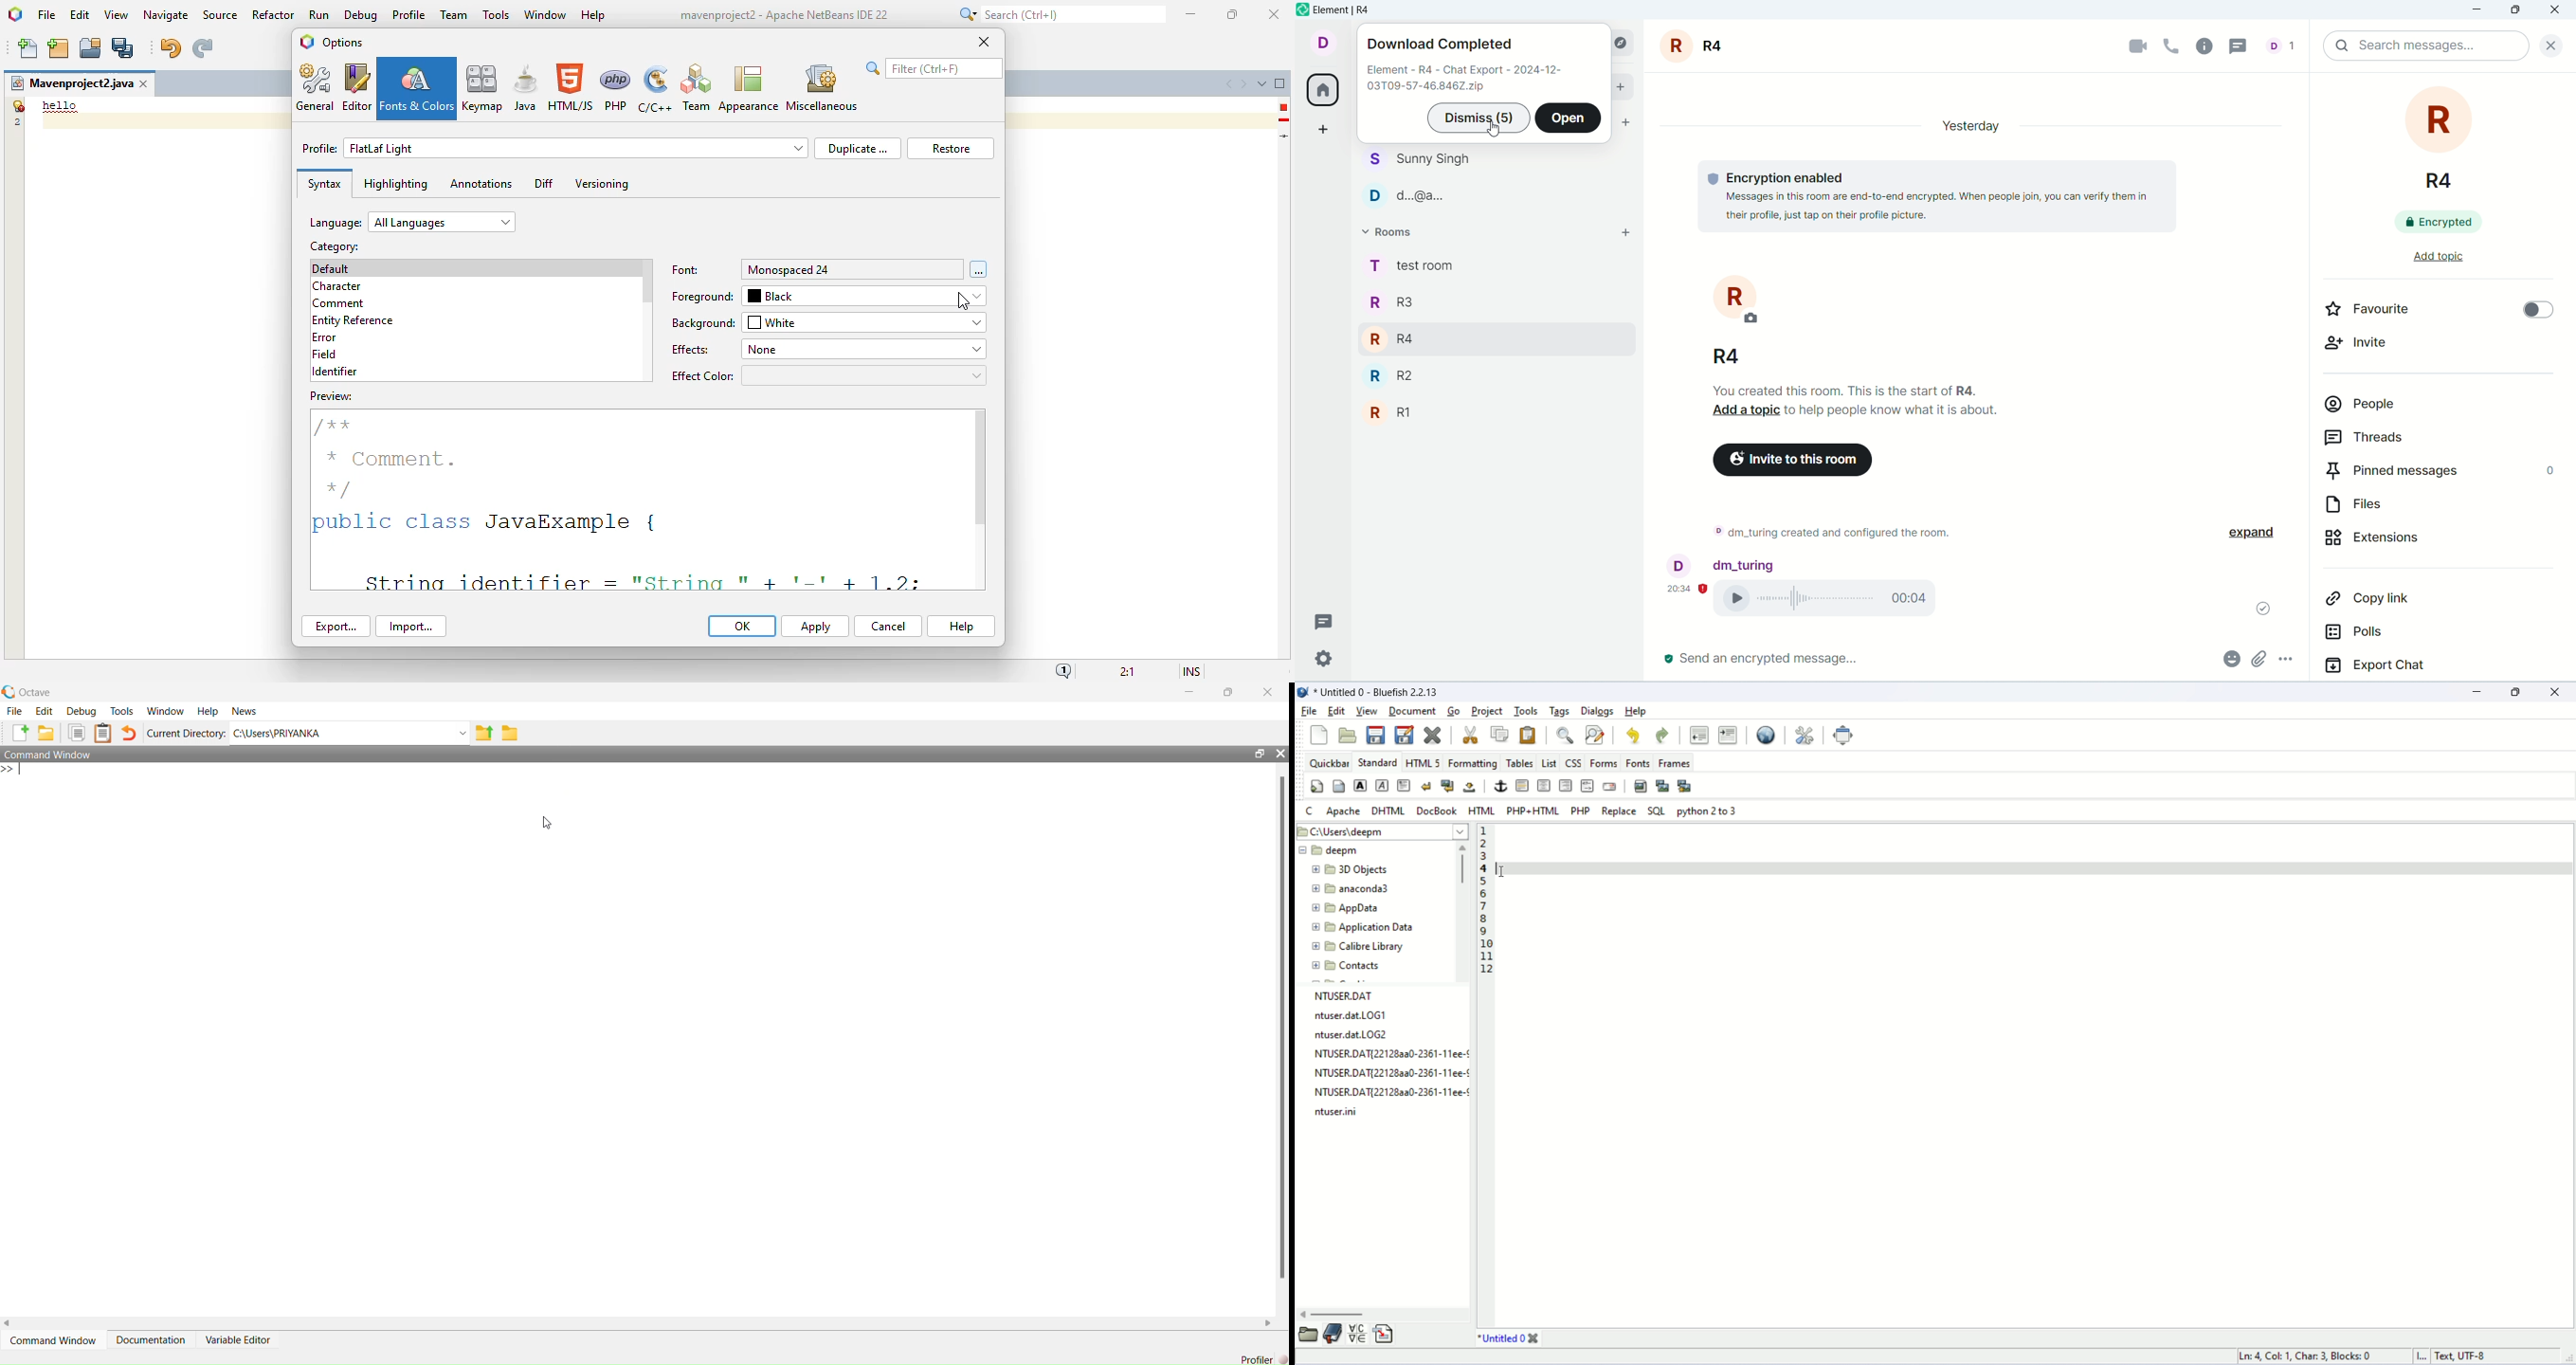  What do you see at coordinates (1697, 46) in the screenshot?
I see `room` at bounding box center [1697, 46].